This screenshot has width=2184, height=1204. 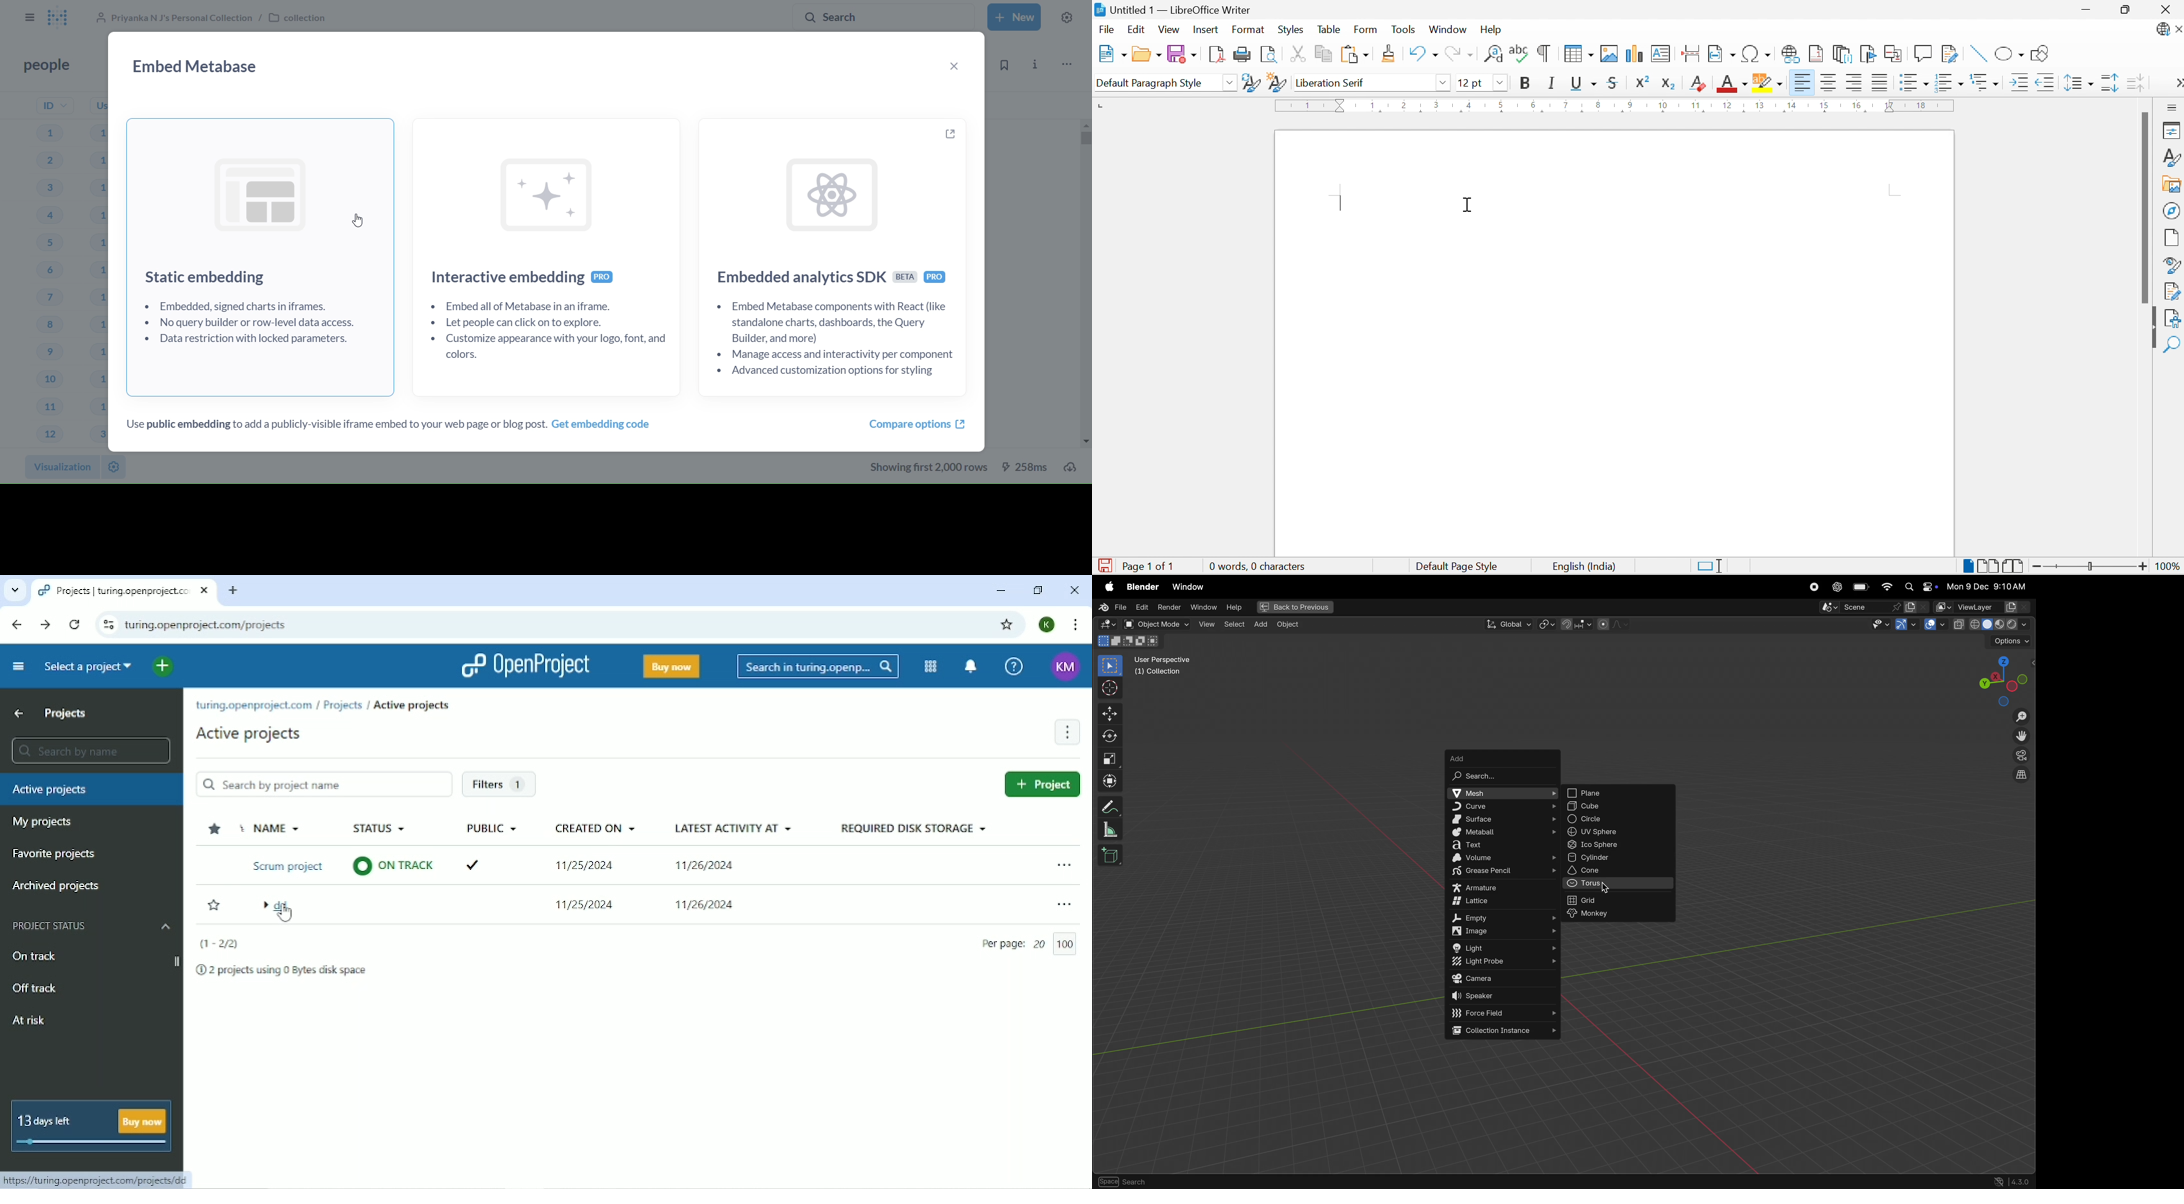 What do you see at coordinates (382, 829) in the screenshot?
I see `Status` at bounding box center [382, 829].